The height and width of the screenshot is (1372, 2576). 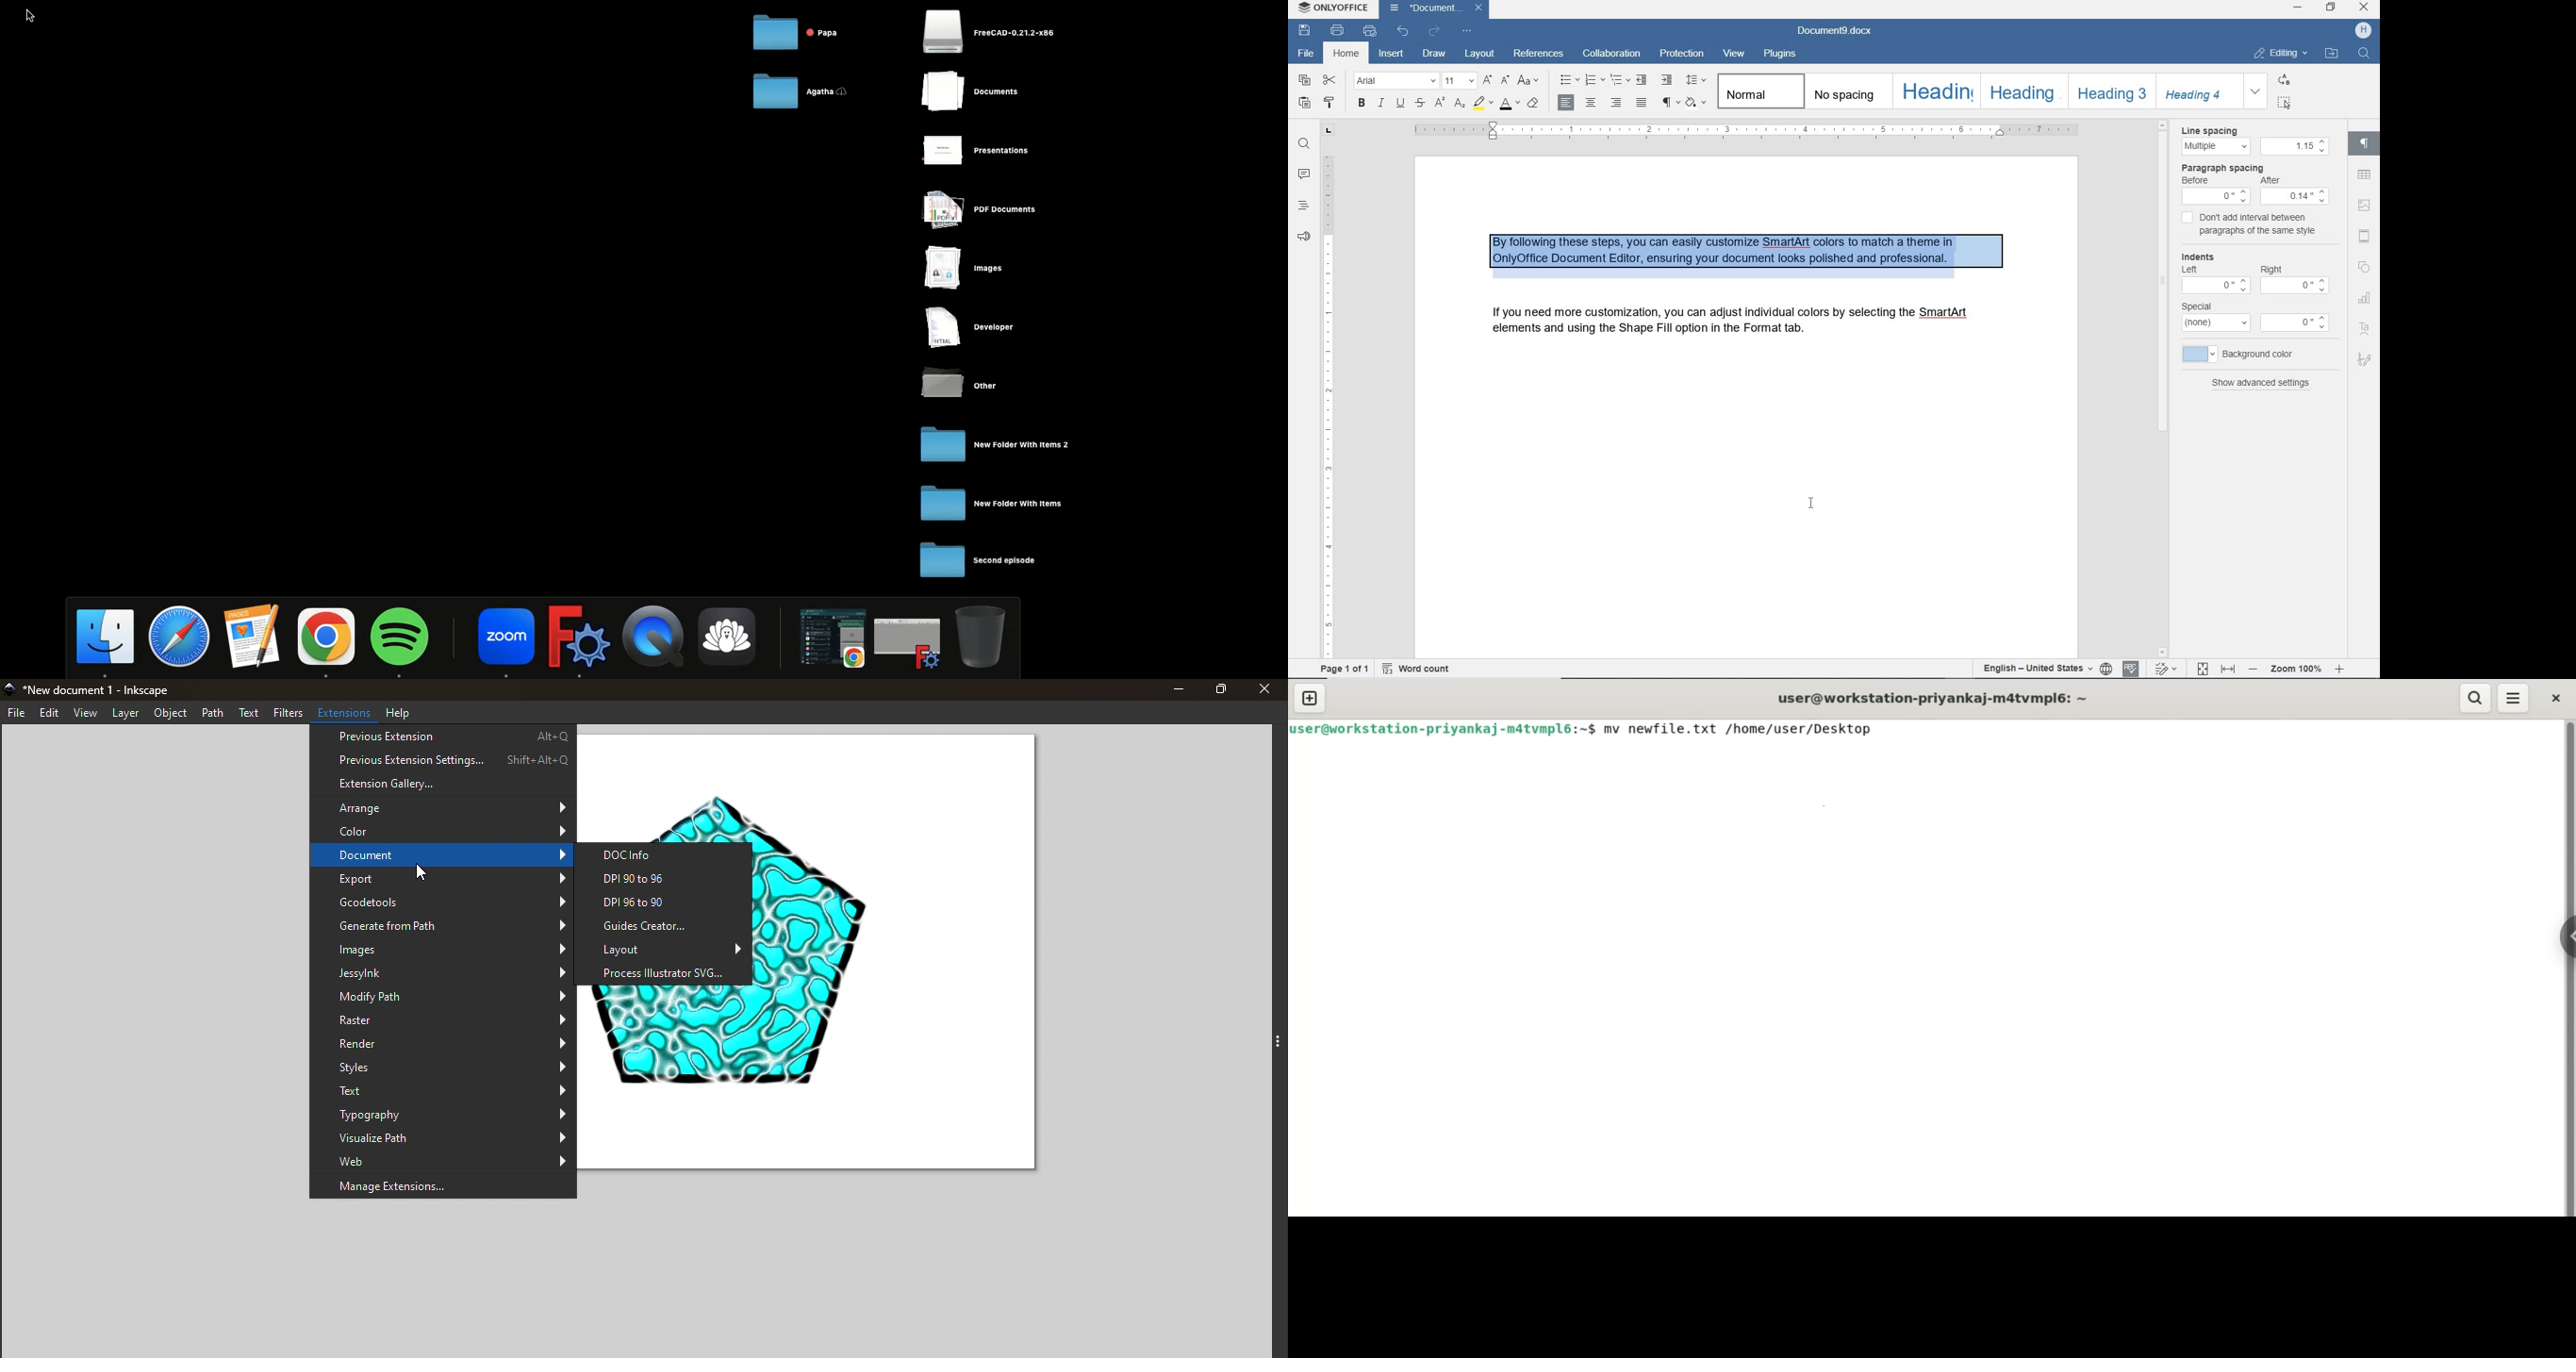 What do you see at coordinates (990, 149) in the screenshot?
I see `Presentations` at bounding box center [990, 149].